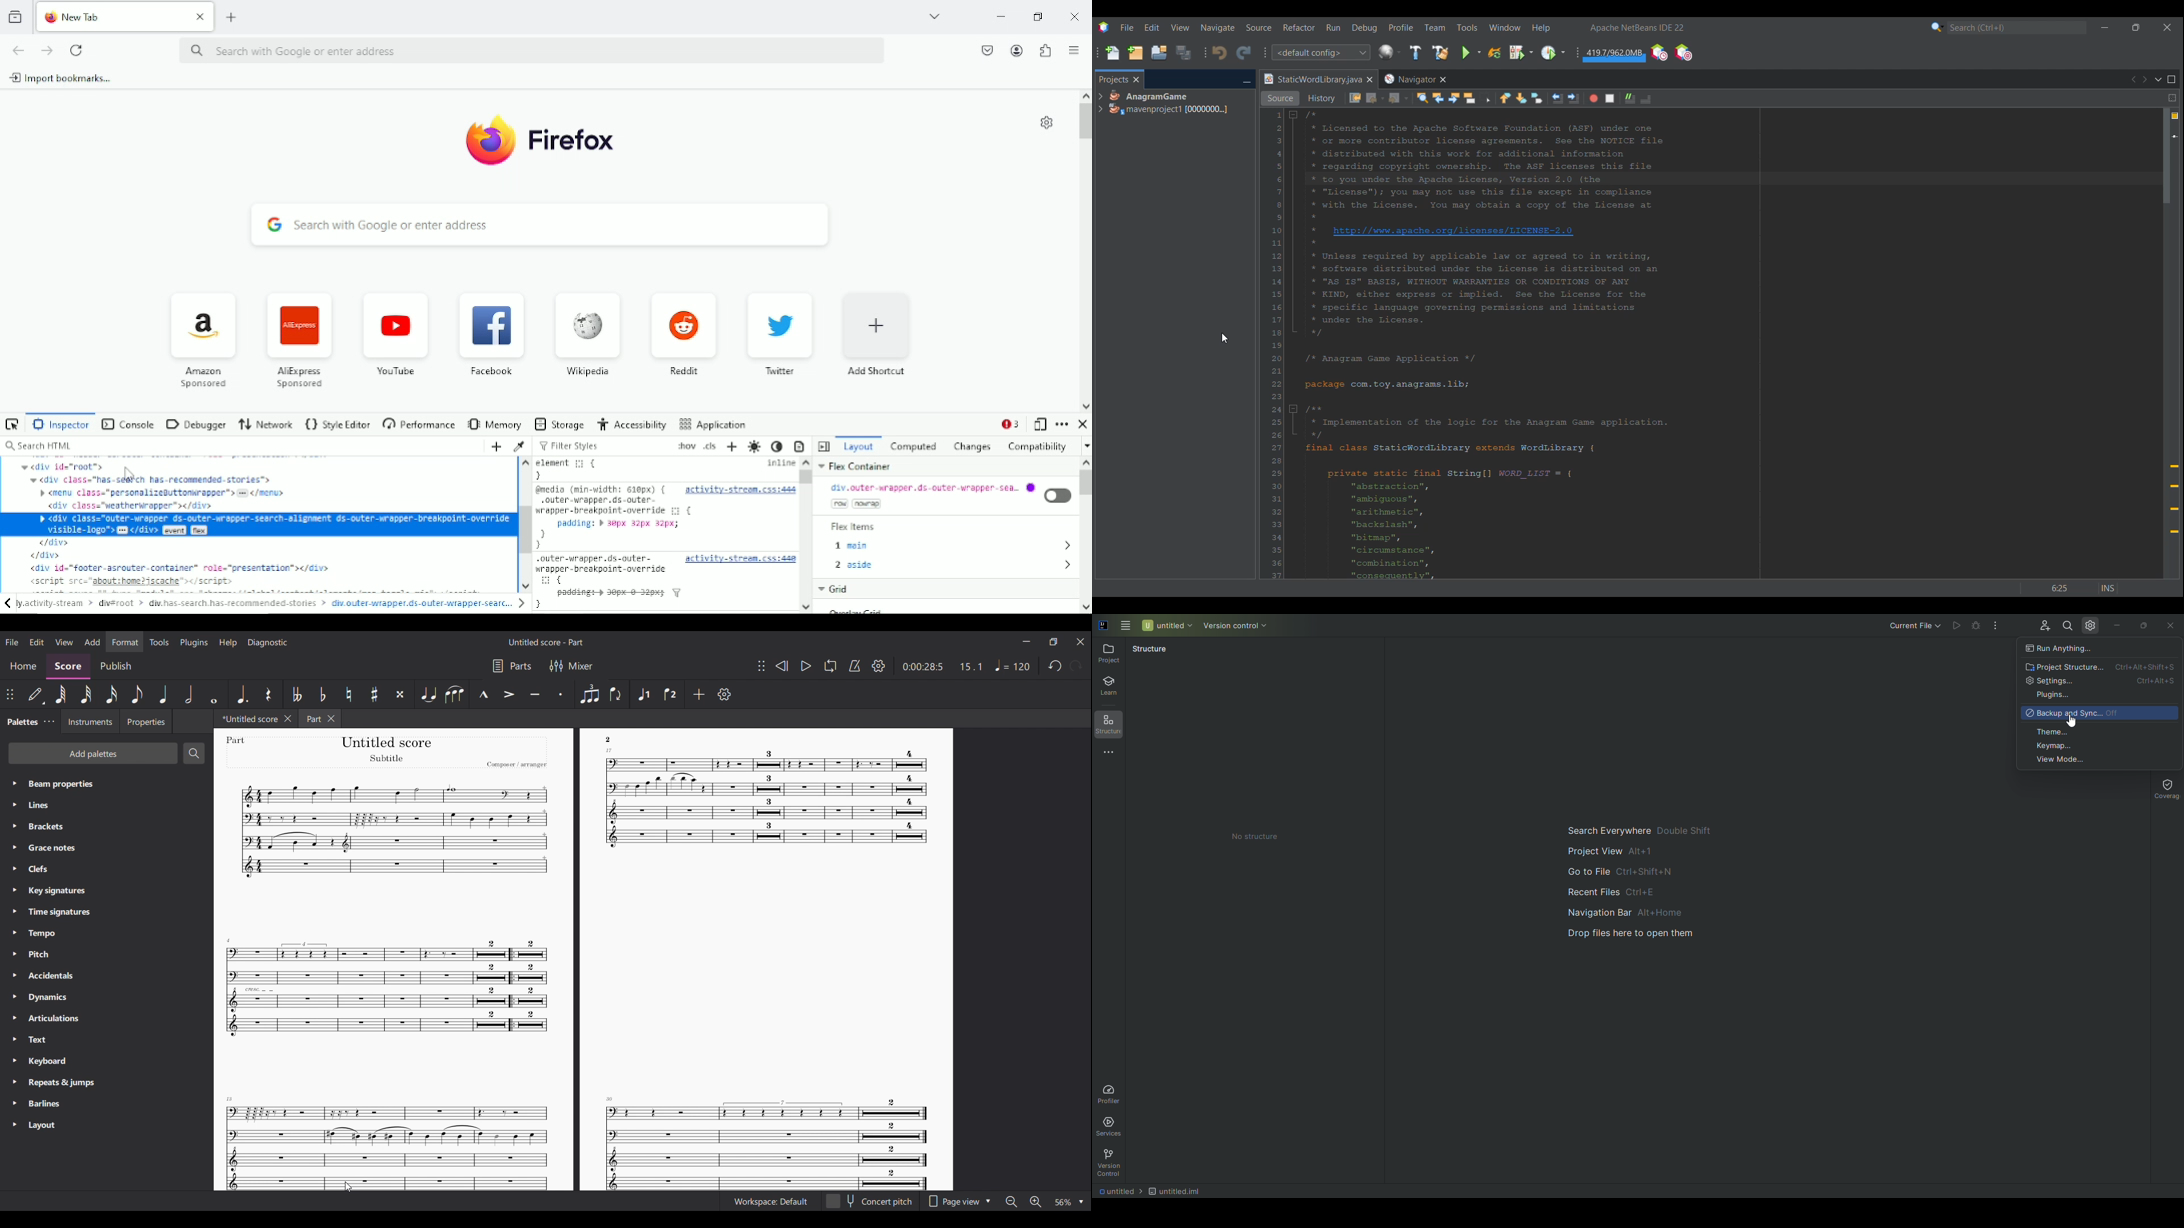 This screenshot has height=1232, width=2184. I want to click on close, so click(199, 17).